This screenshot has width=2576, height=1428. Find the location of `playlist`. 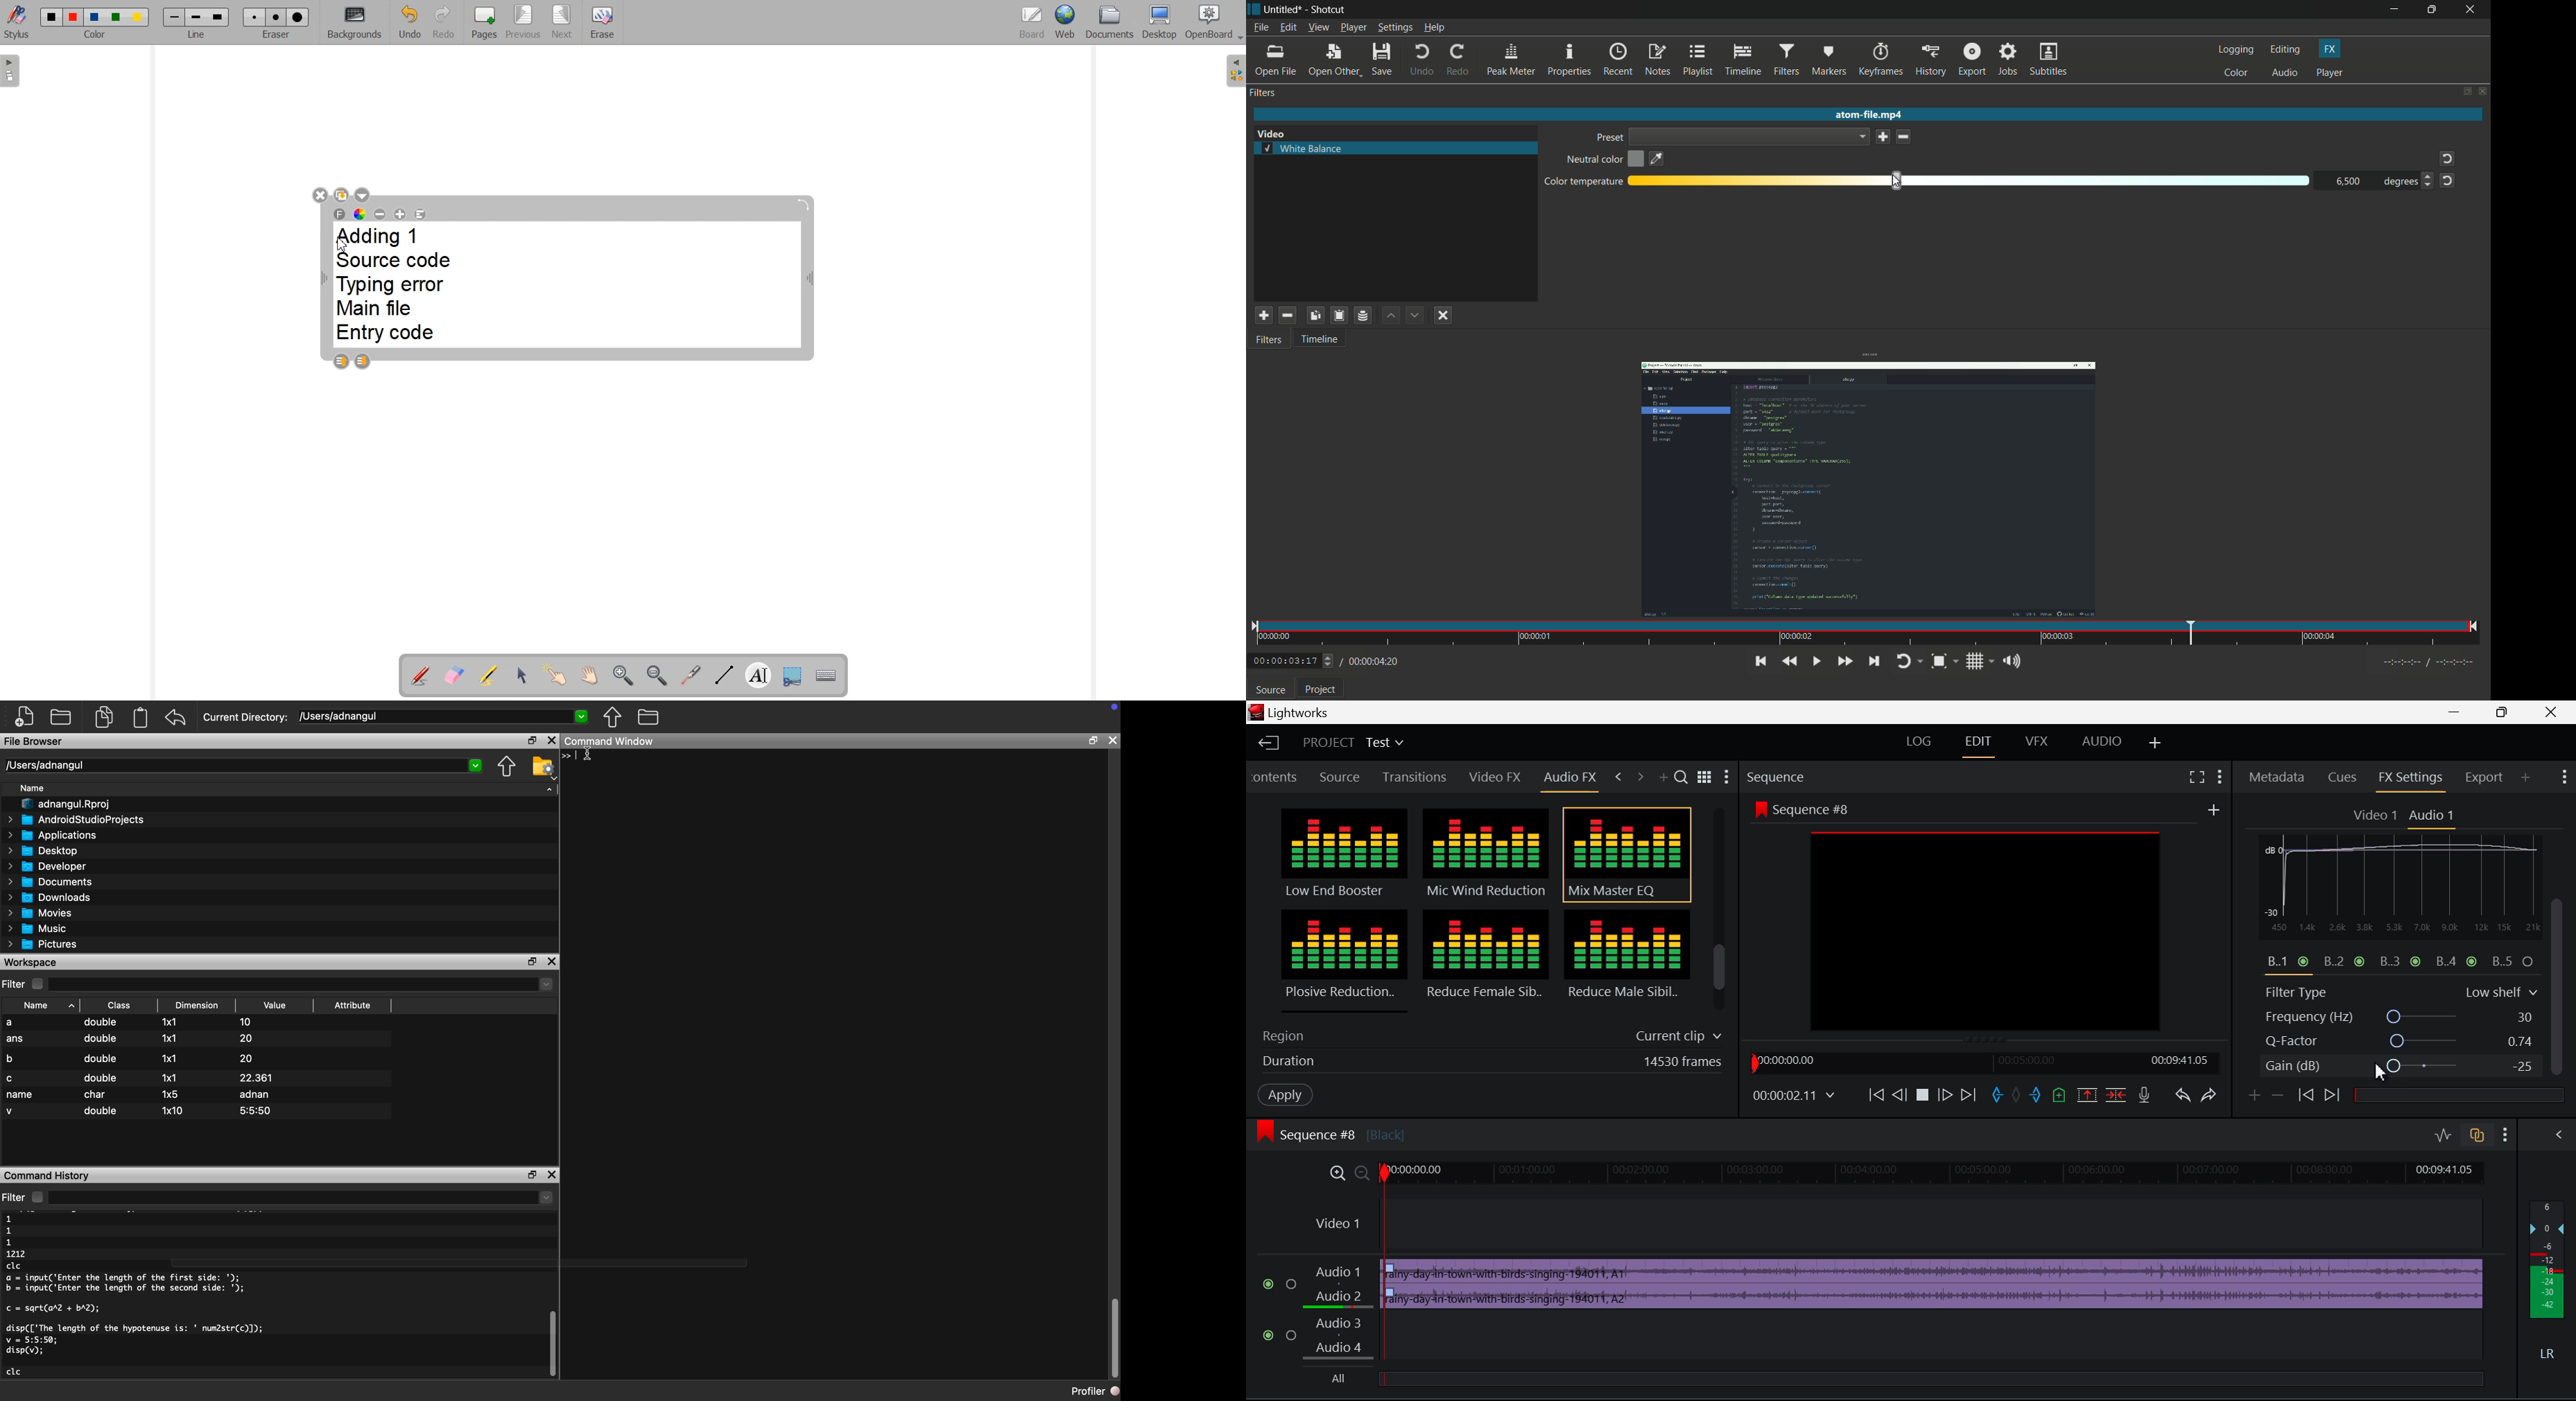

playlist is located at coordinates (1697, 60).